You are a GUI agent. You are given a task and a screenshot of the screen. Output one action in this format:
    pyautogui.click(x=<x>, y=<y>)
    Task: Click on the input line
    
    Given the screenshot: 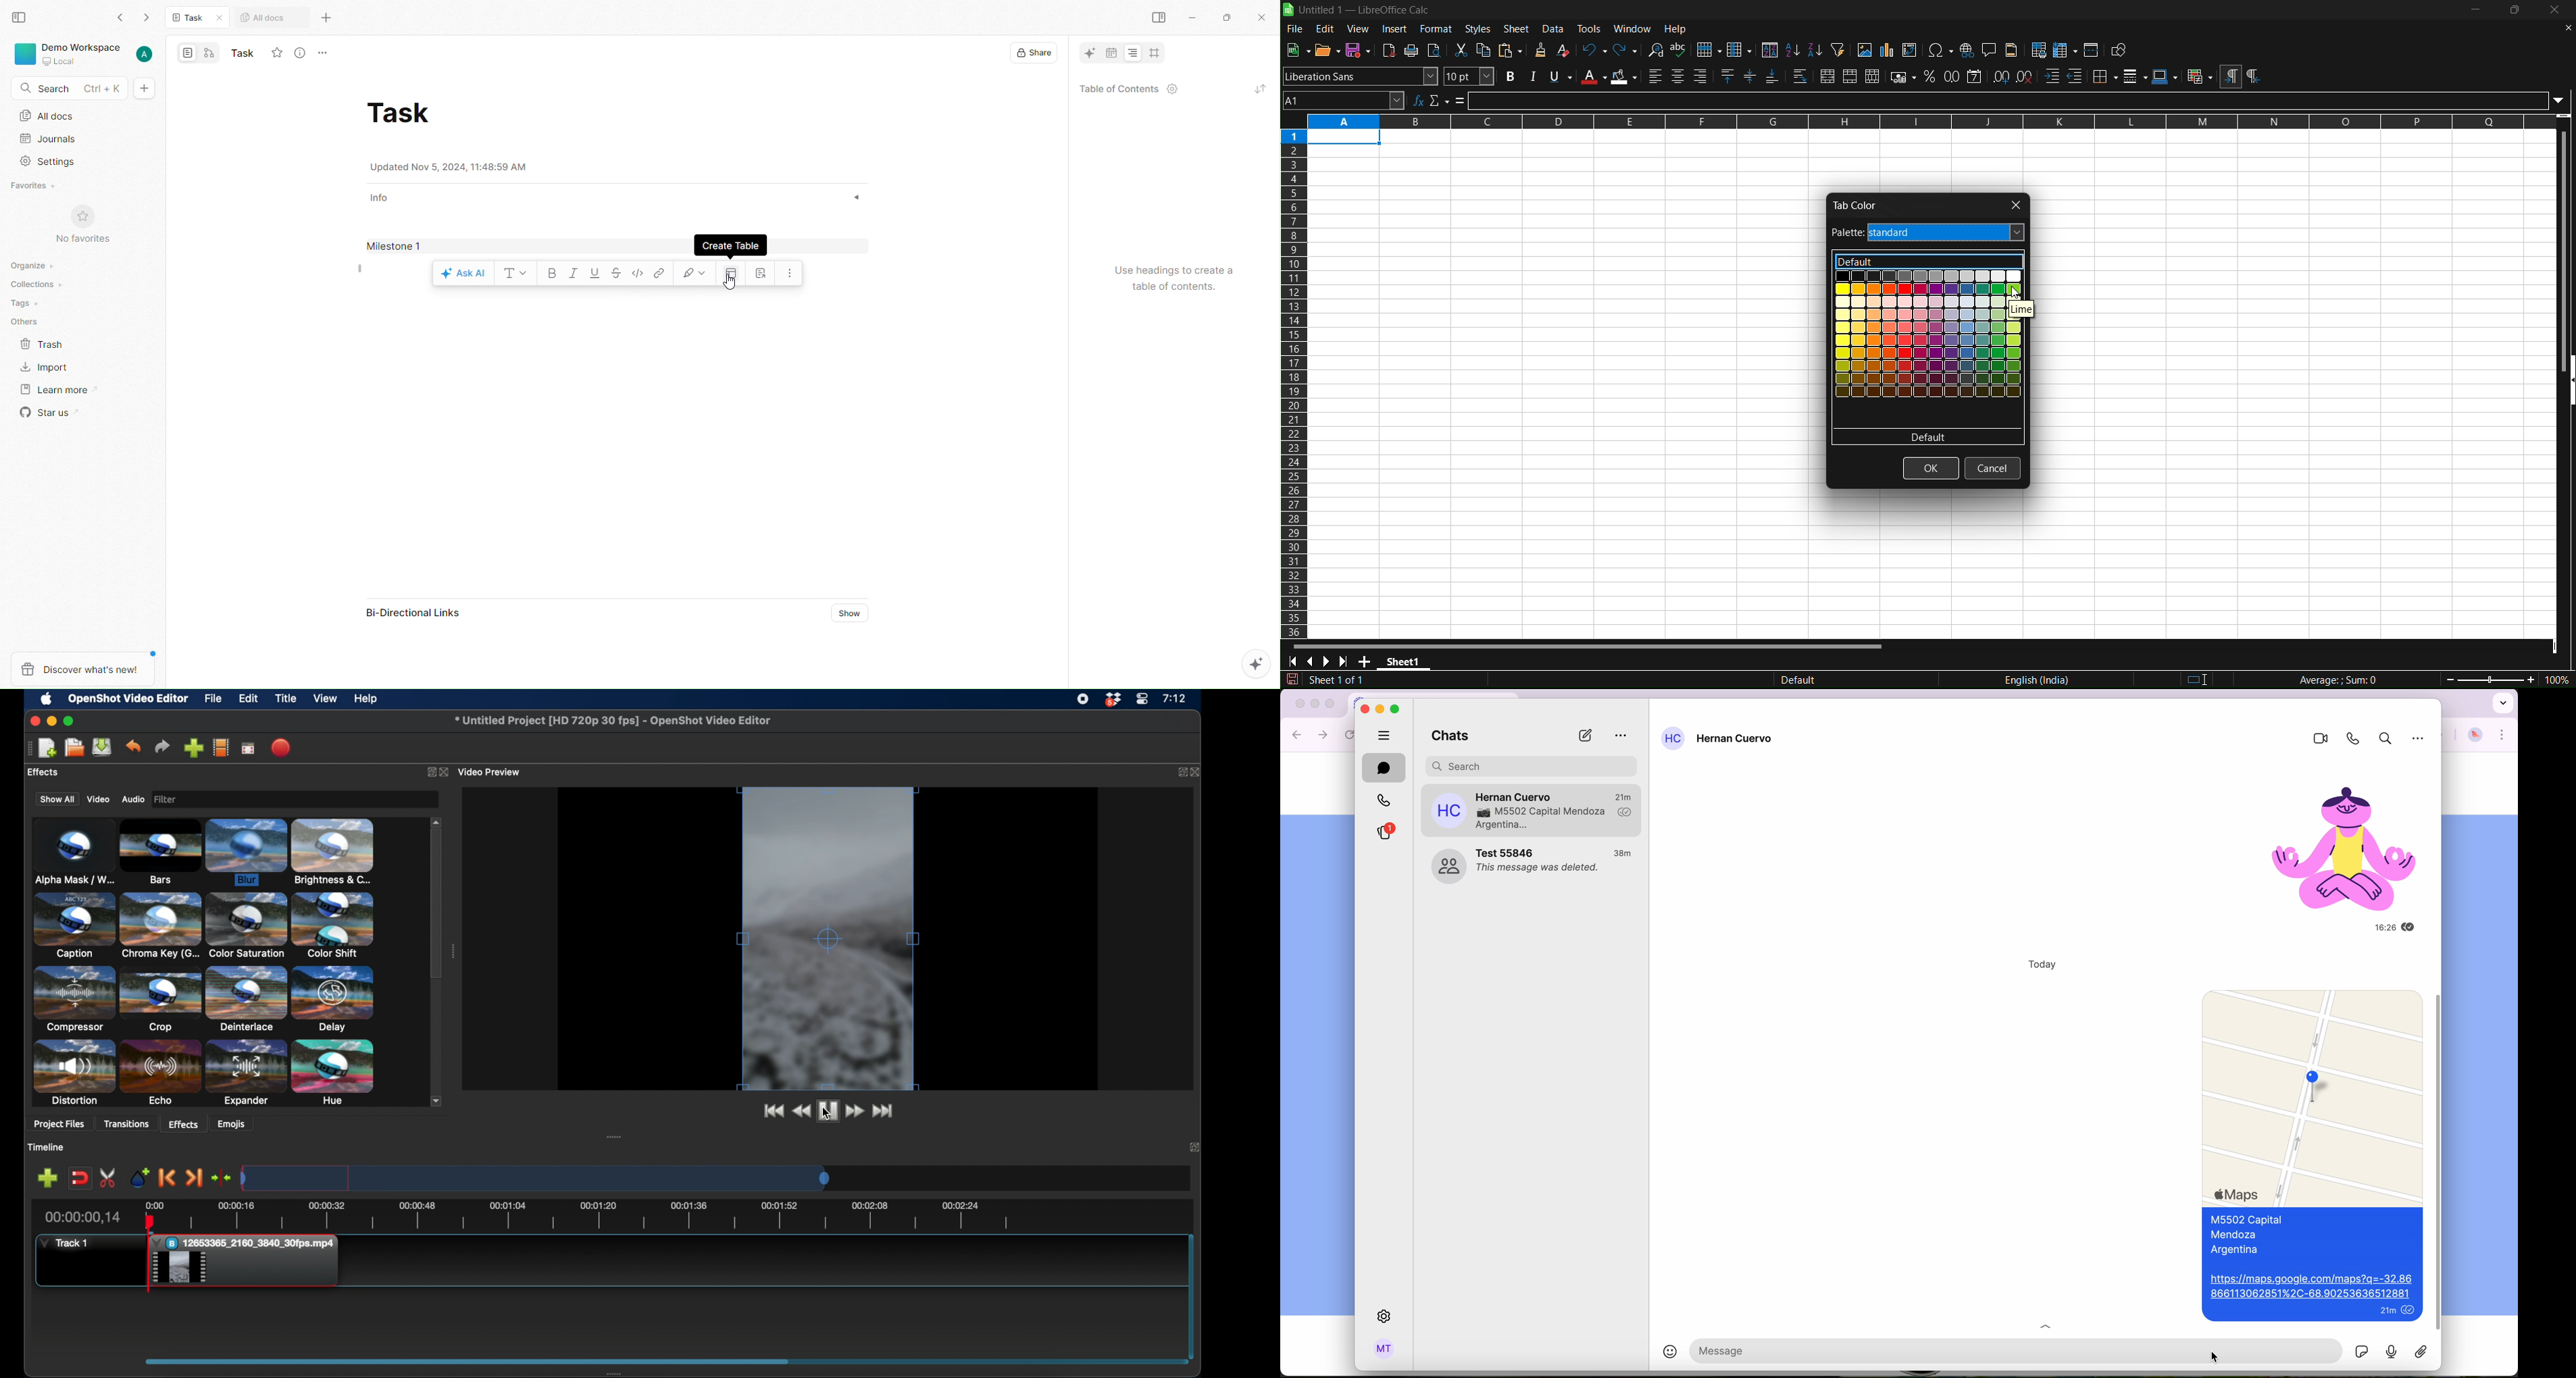 What is the action you would take?
    pyautogui.click(x=2019, y=100)
    